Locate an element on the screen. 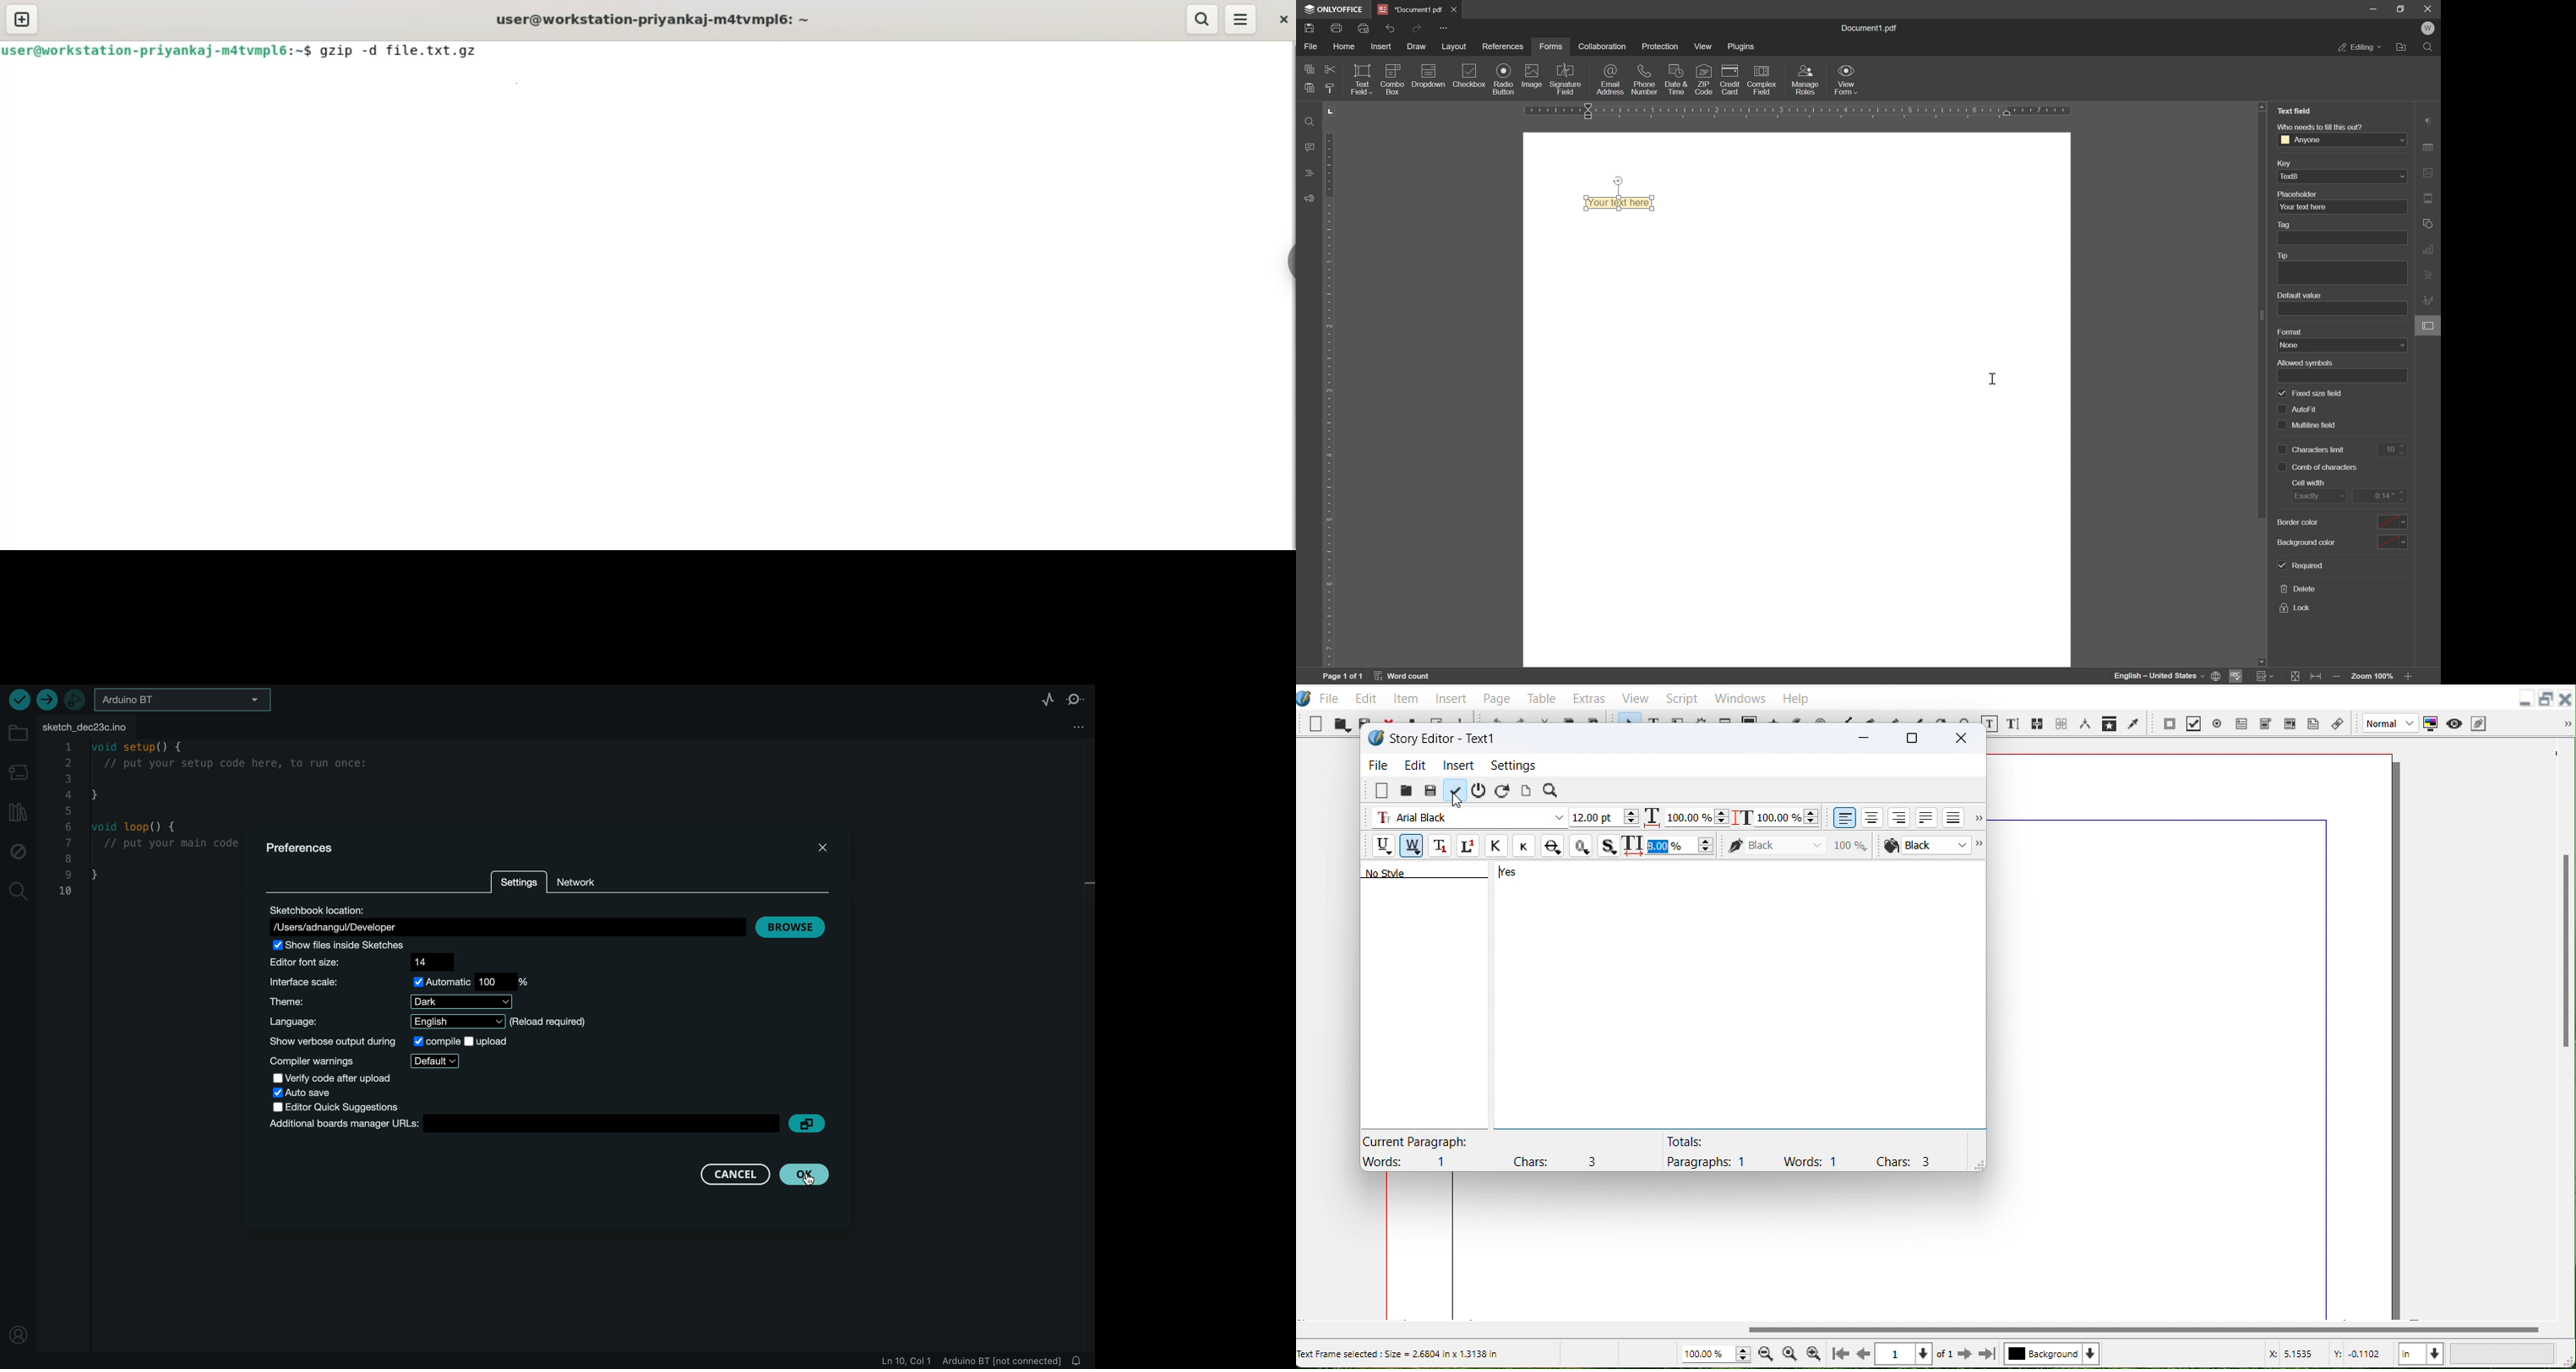 This screenshot has height=1372, width=2576. Toggle color is located at coordinates (2431, 723).